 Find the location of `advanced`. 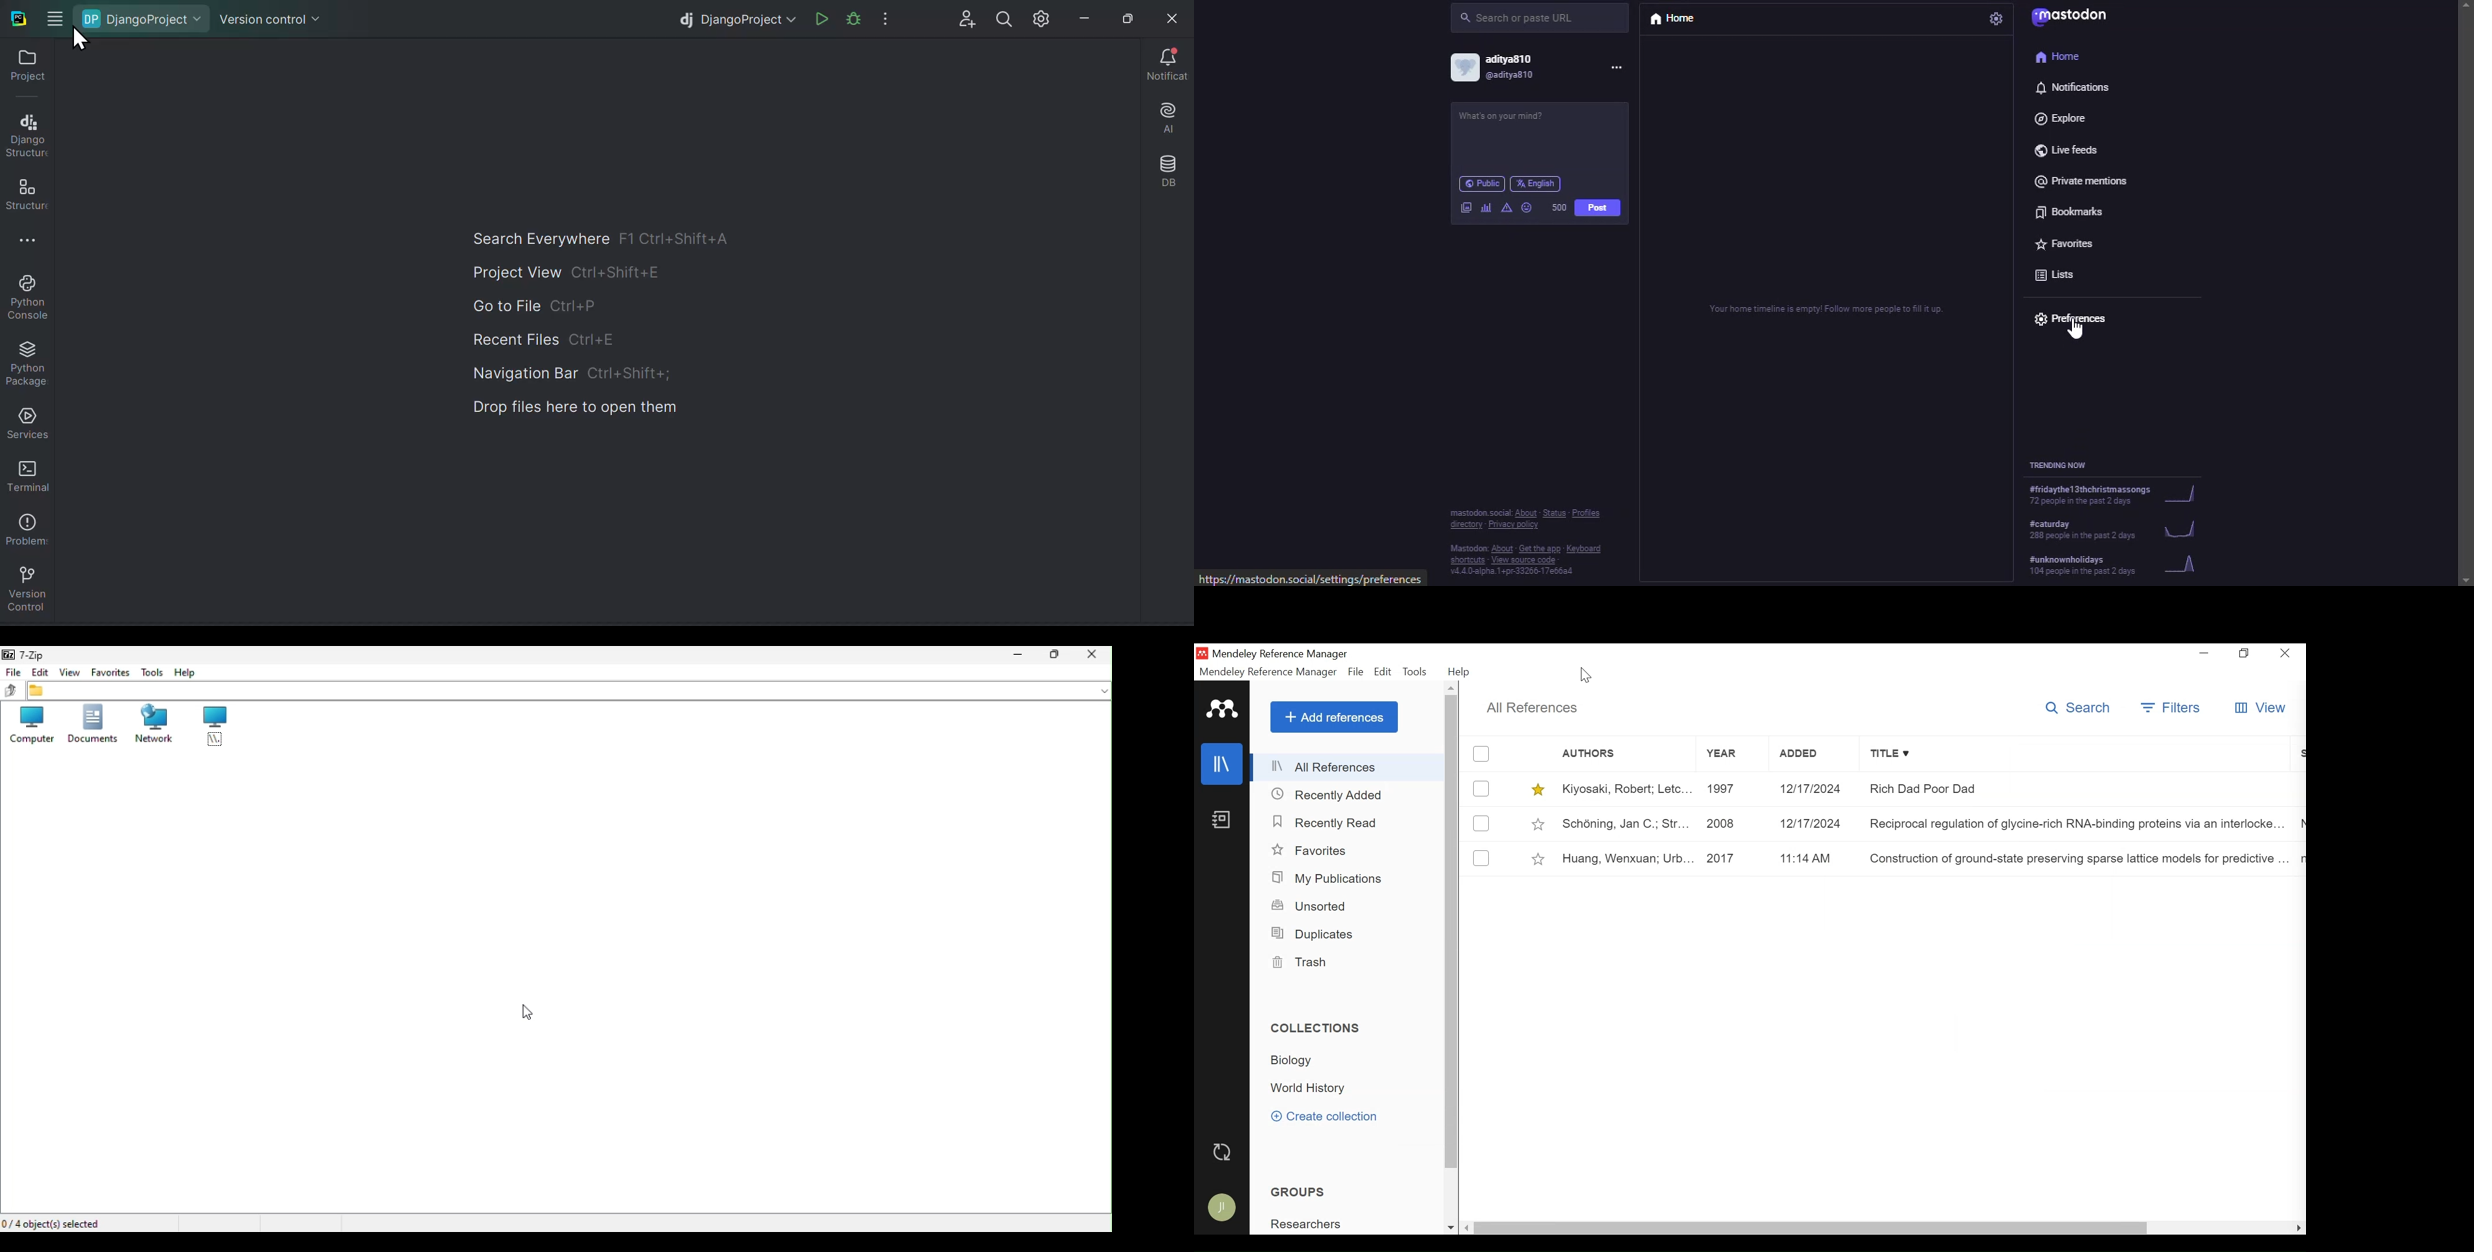

advanced is located at coordinates (1508, 210).